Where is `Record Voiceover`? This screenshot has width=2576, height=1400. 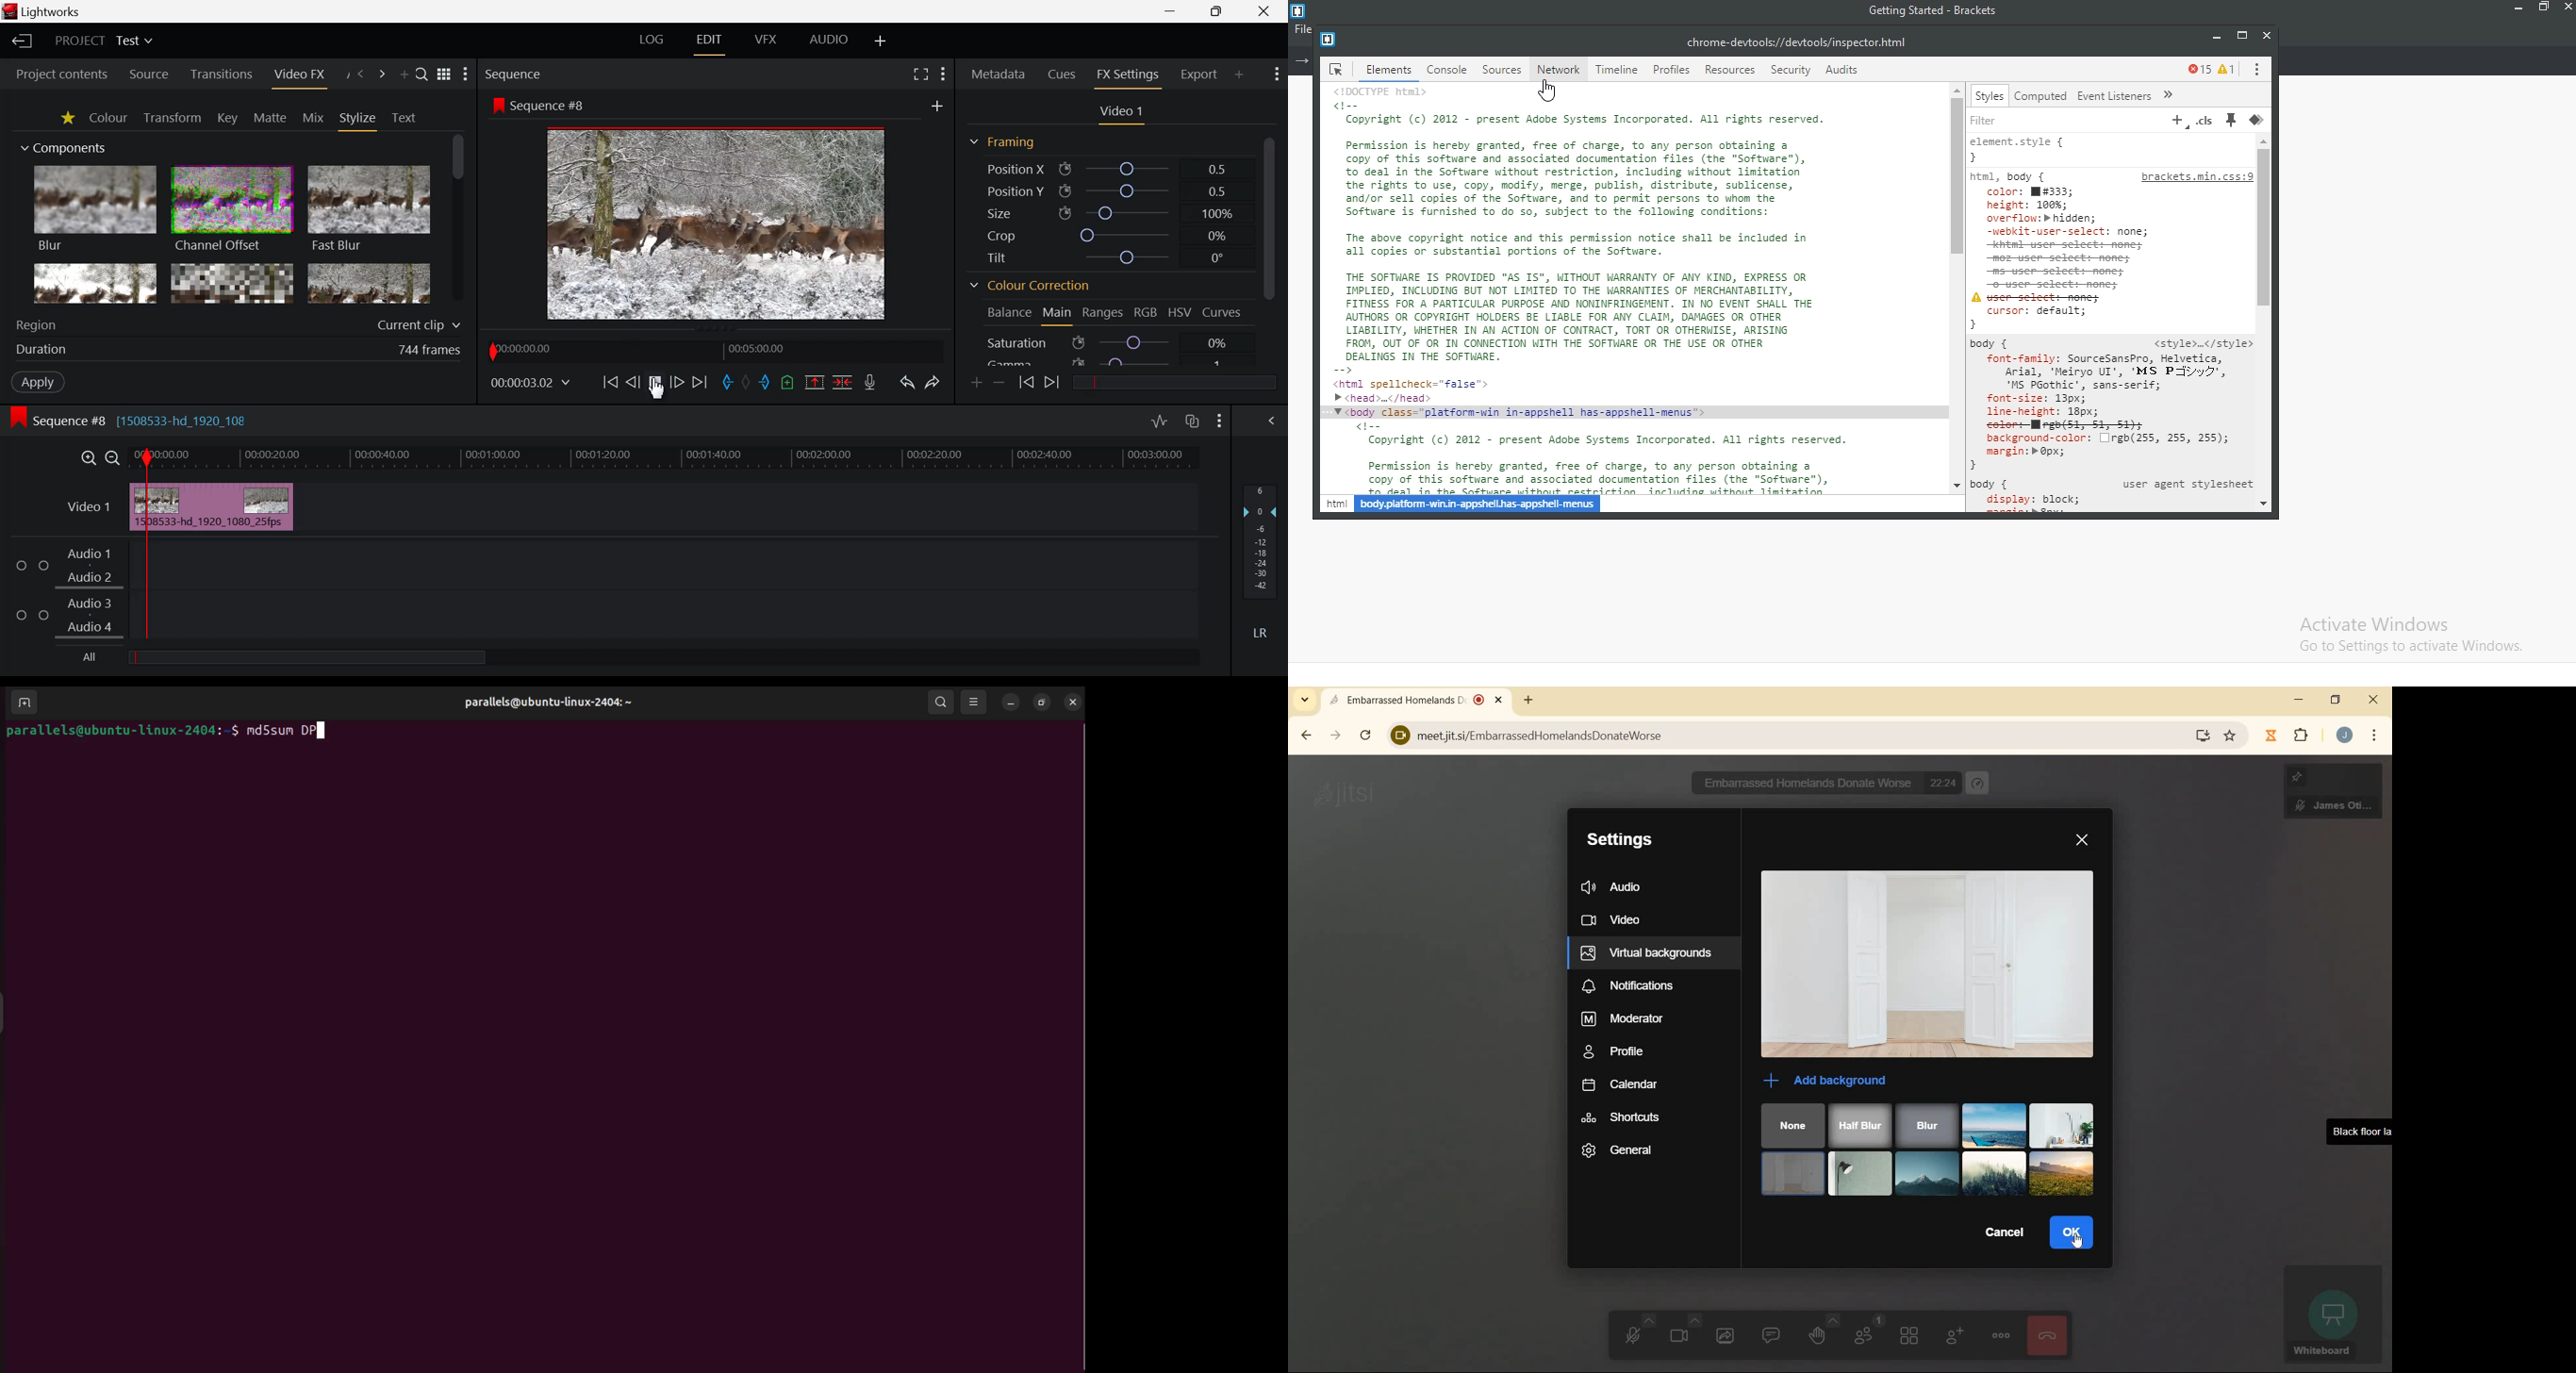 Record Voiceover is located at coordinates (872, 382).